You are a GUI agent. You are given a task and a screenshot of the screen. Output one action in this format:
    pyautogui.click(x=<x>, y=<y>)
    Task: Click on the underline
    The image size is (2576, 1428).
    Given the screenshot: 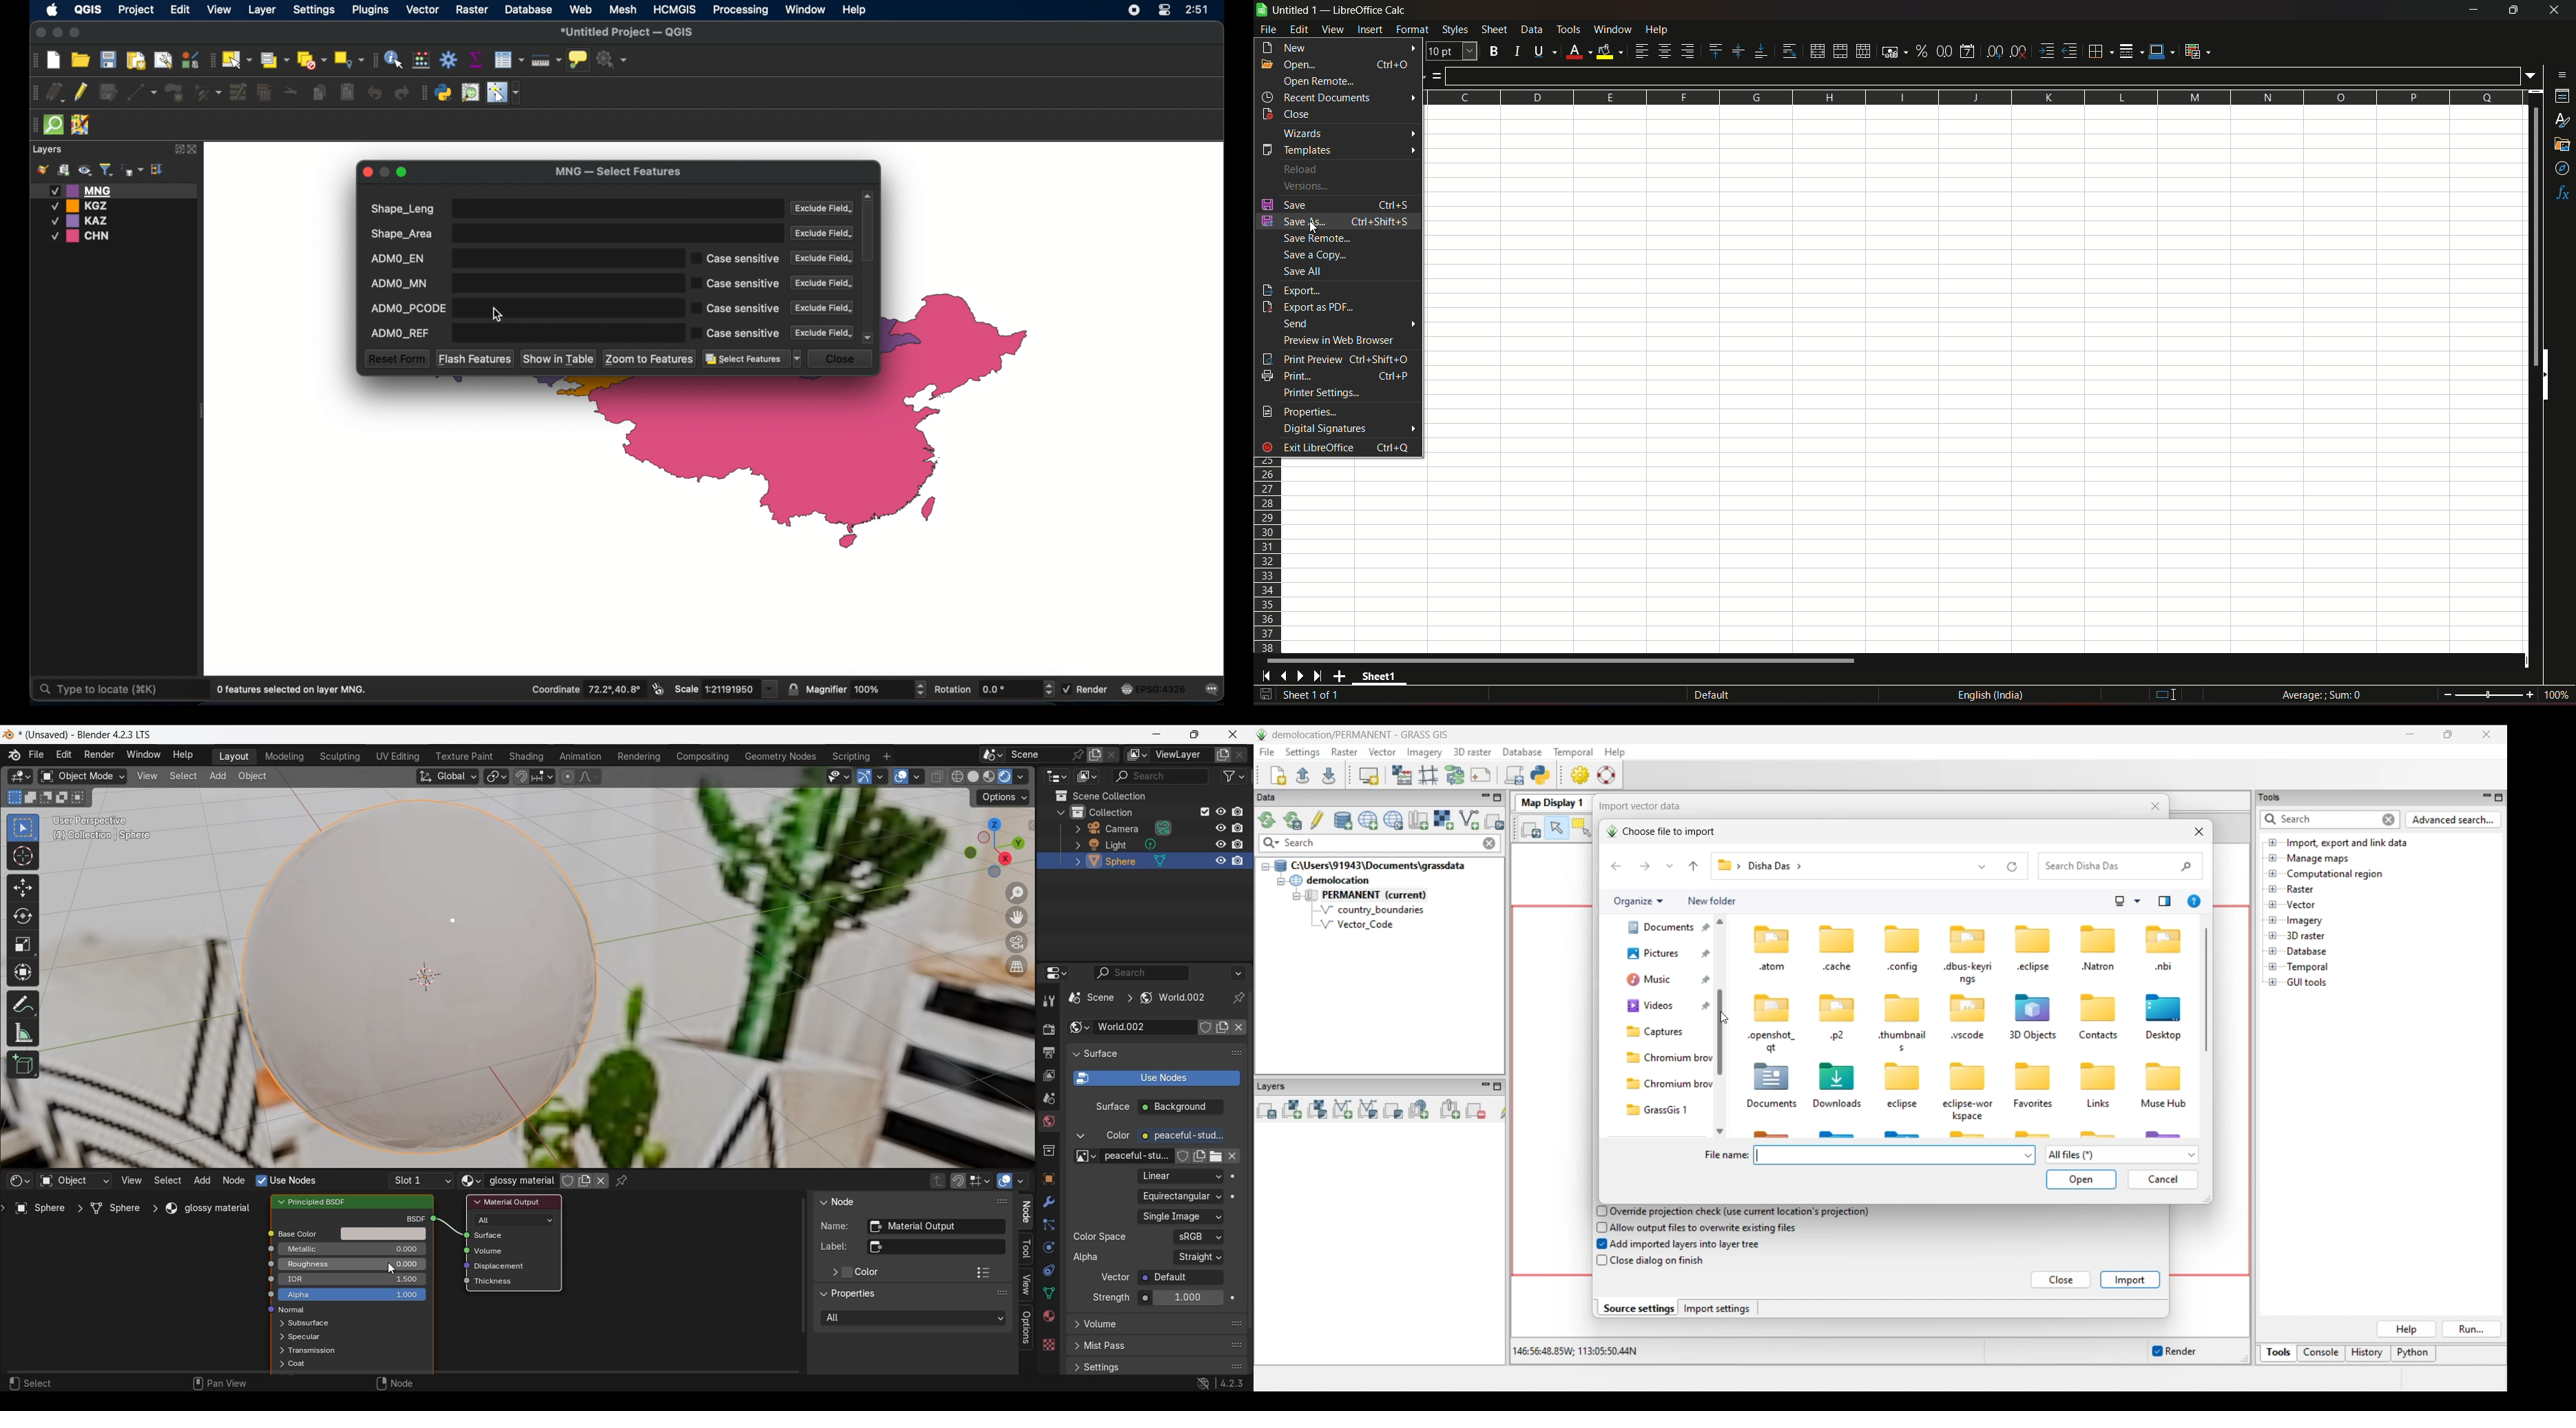 What is the action you would take?
    pyautogui.click(x=1542, y=50)
    